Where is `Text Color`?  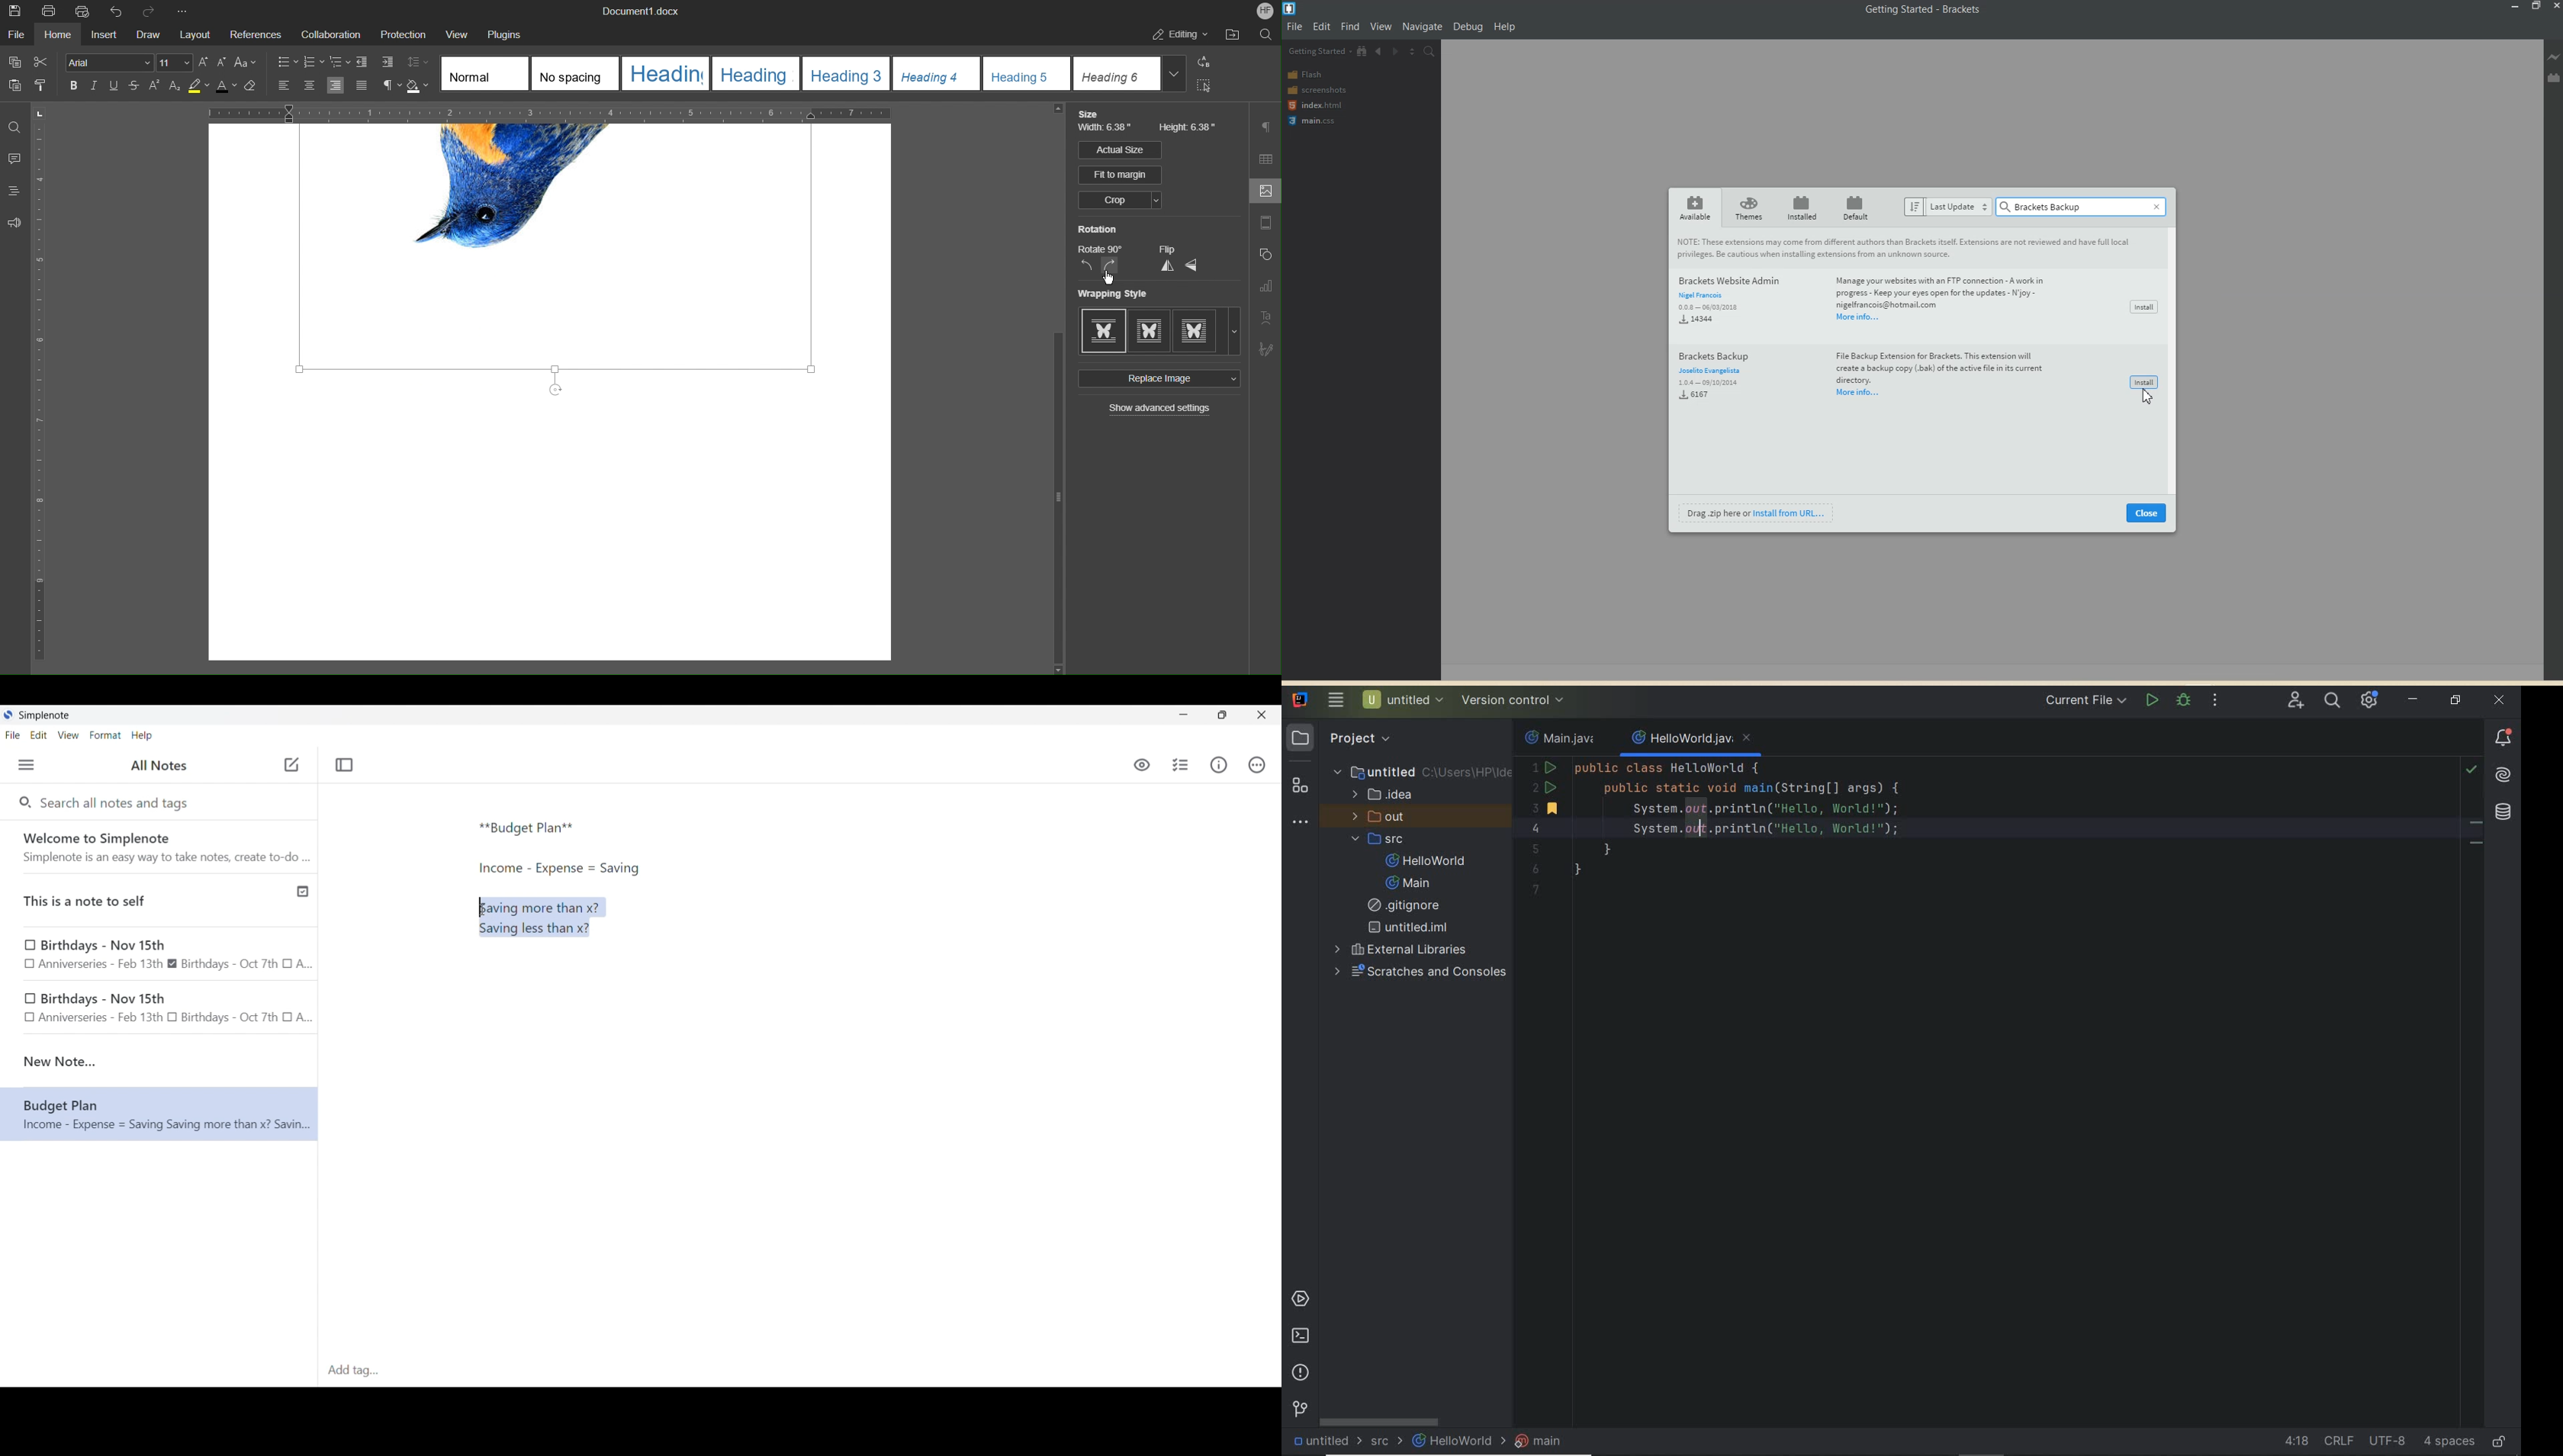
Text Color is located at coordinates (225, 88).